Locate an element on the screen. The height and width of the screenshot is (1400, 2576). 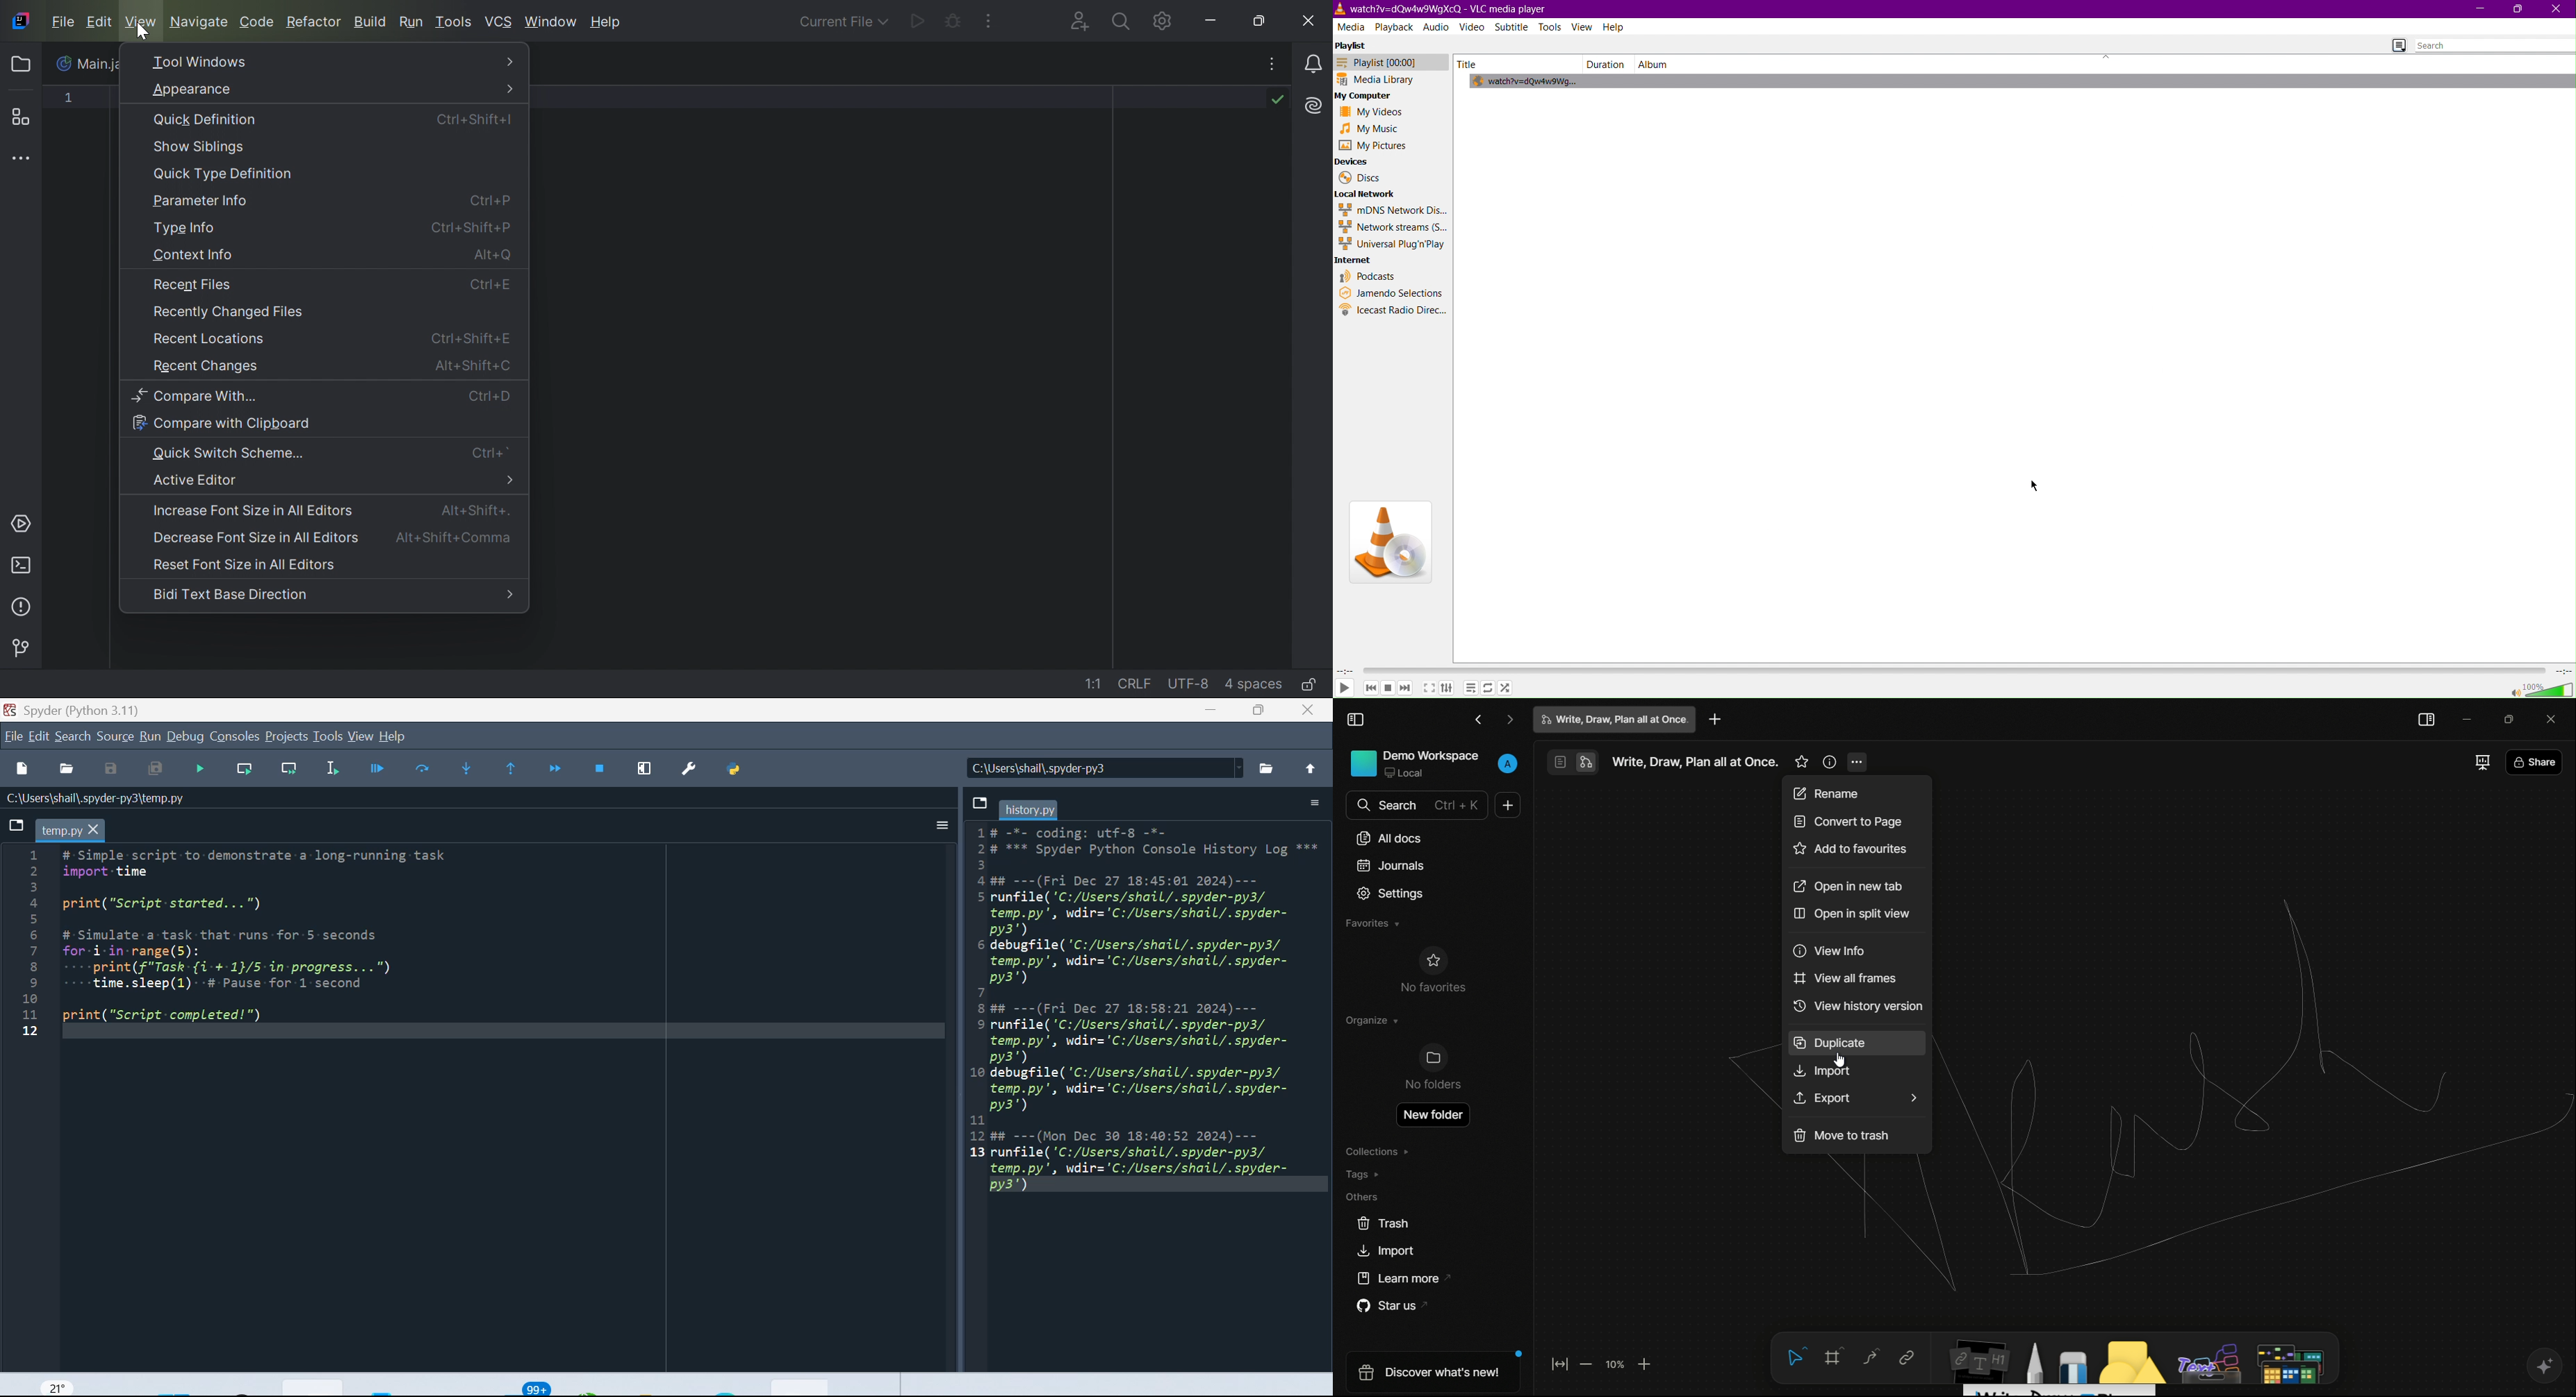
Alt+Shift+Comma is located at coordinates (457, 539).